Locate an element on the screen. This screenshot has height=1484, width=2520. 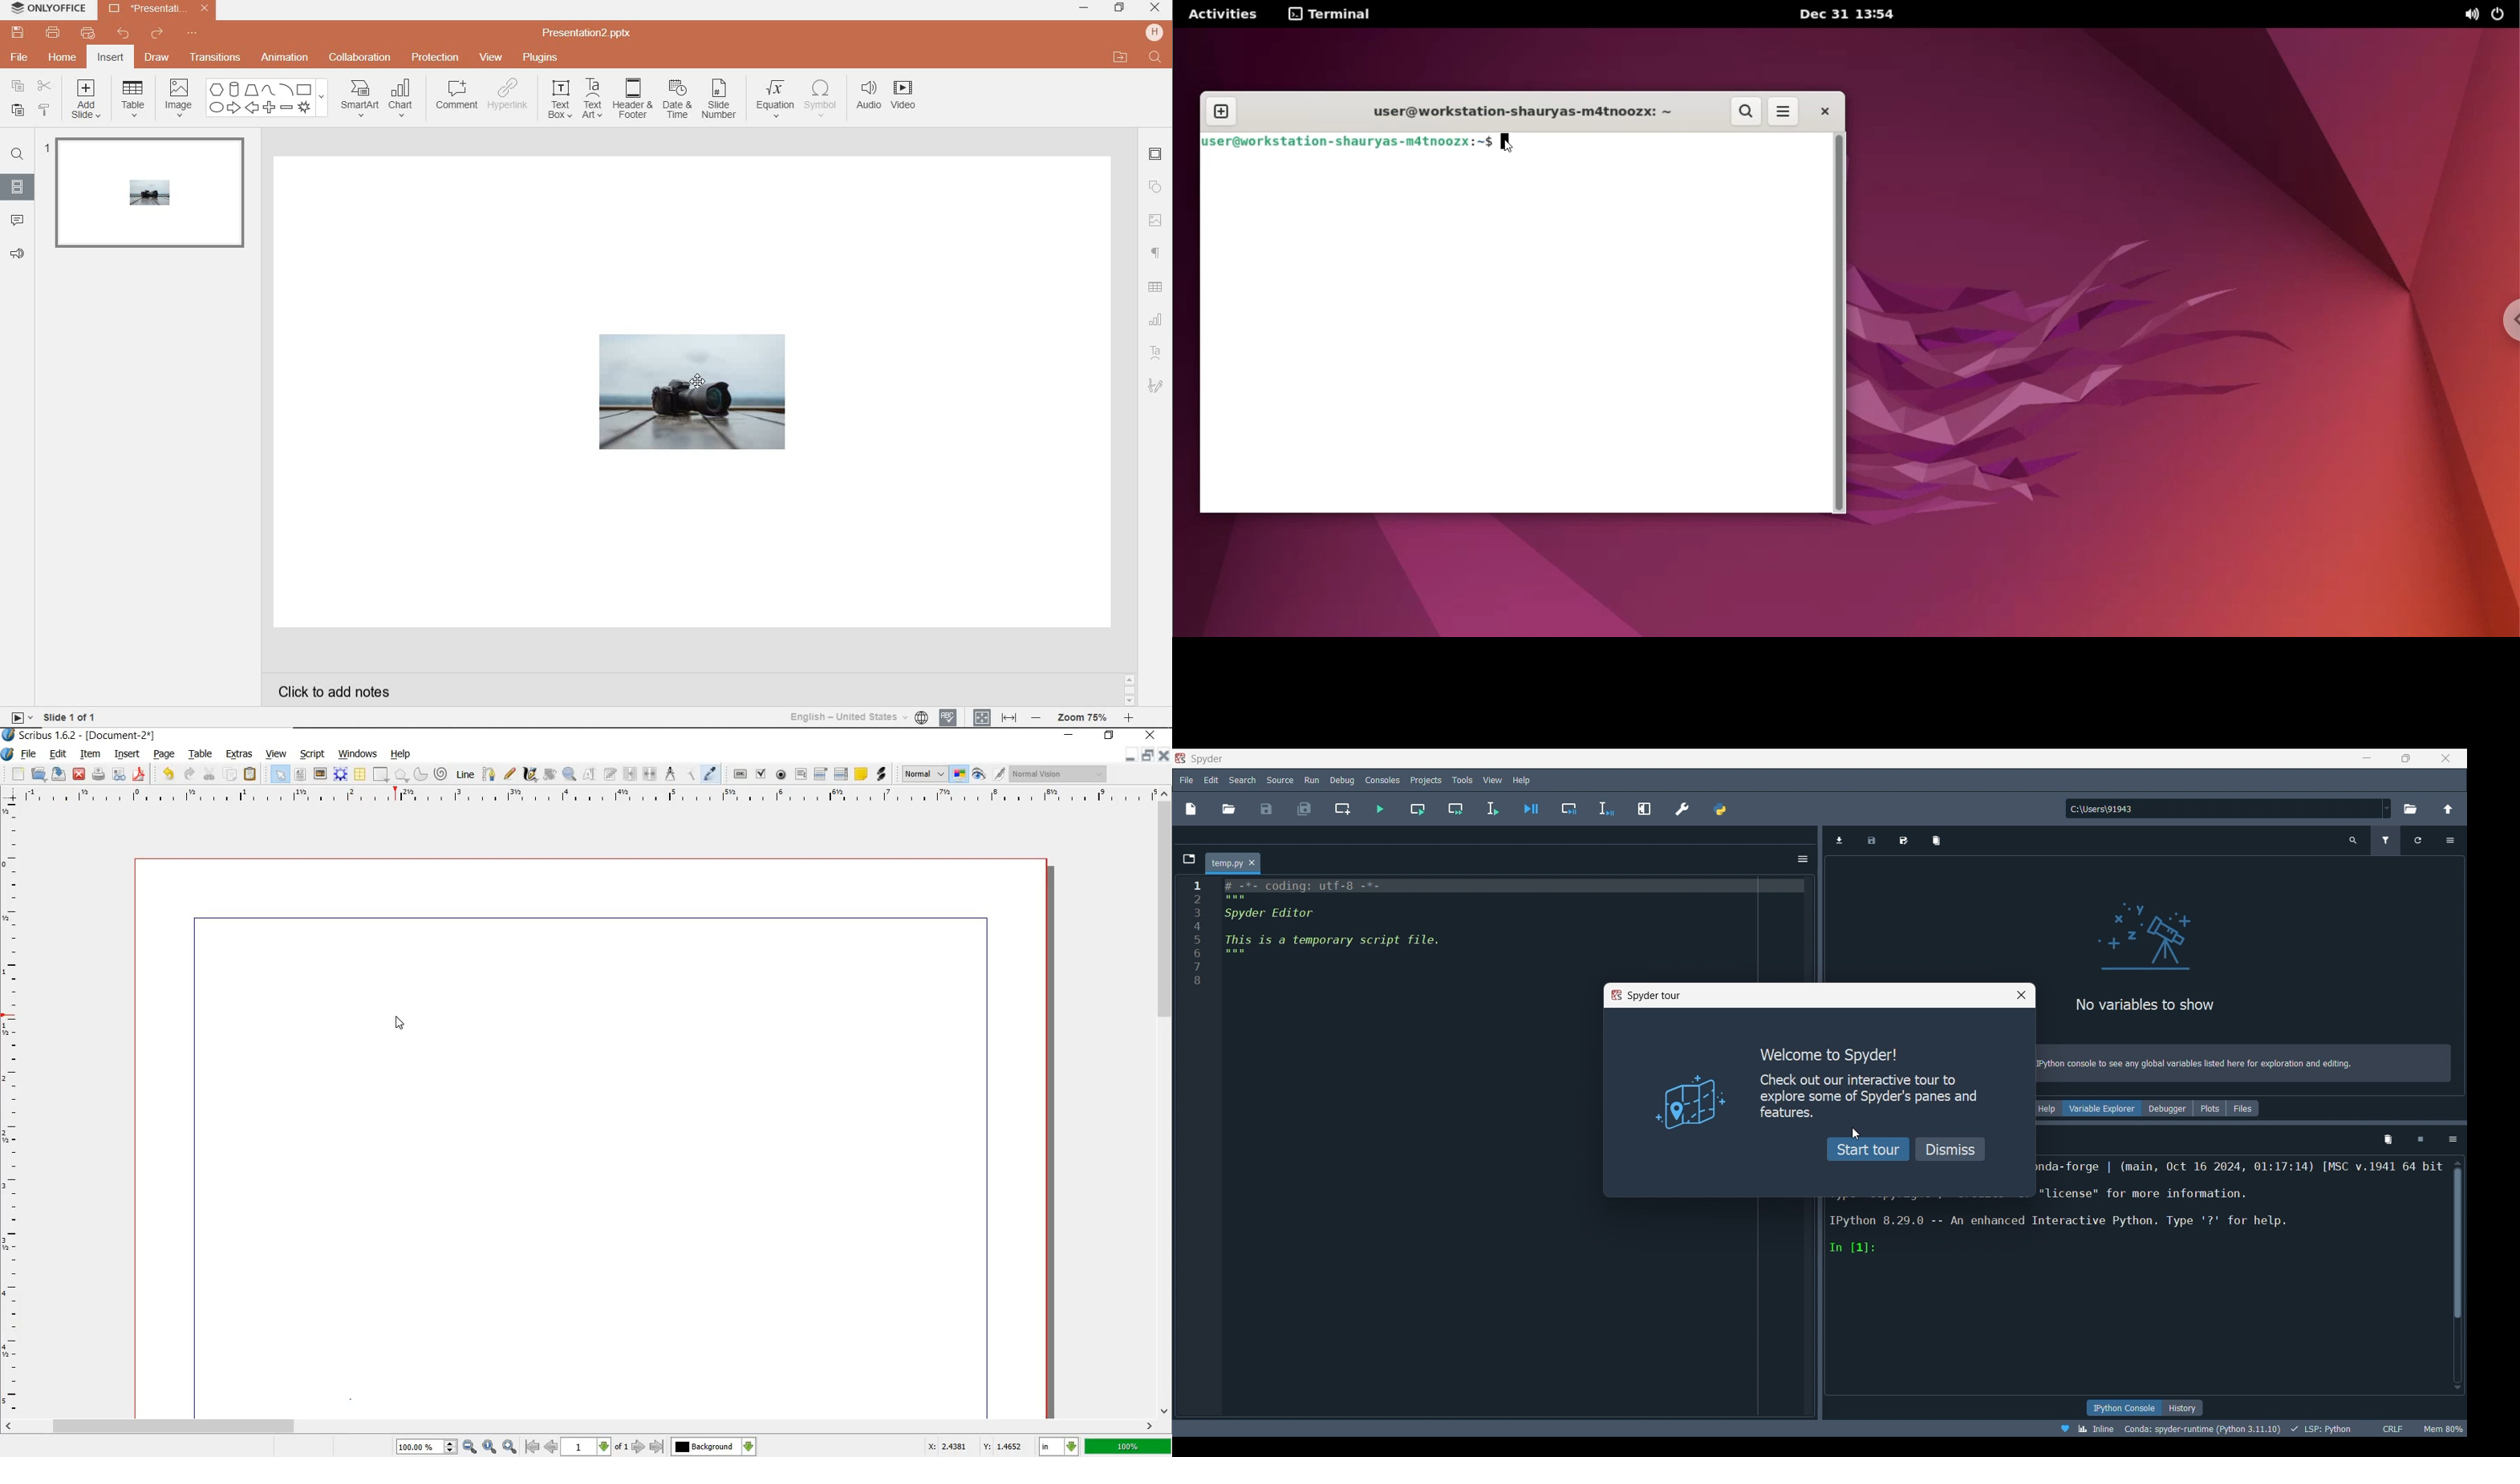
COPY is located at coordinates (232, 775).